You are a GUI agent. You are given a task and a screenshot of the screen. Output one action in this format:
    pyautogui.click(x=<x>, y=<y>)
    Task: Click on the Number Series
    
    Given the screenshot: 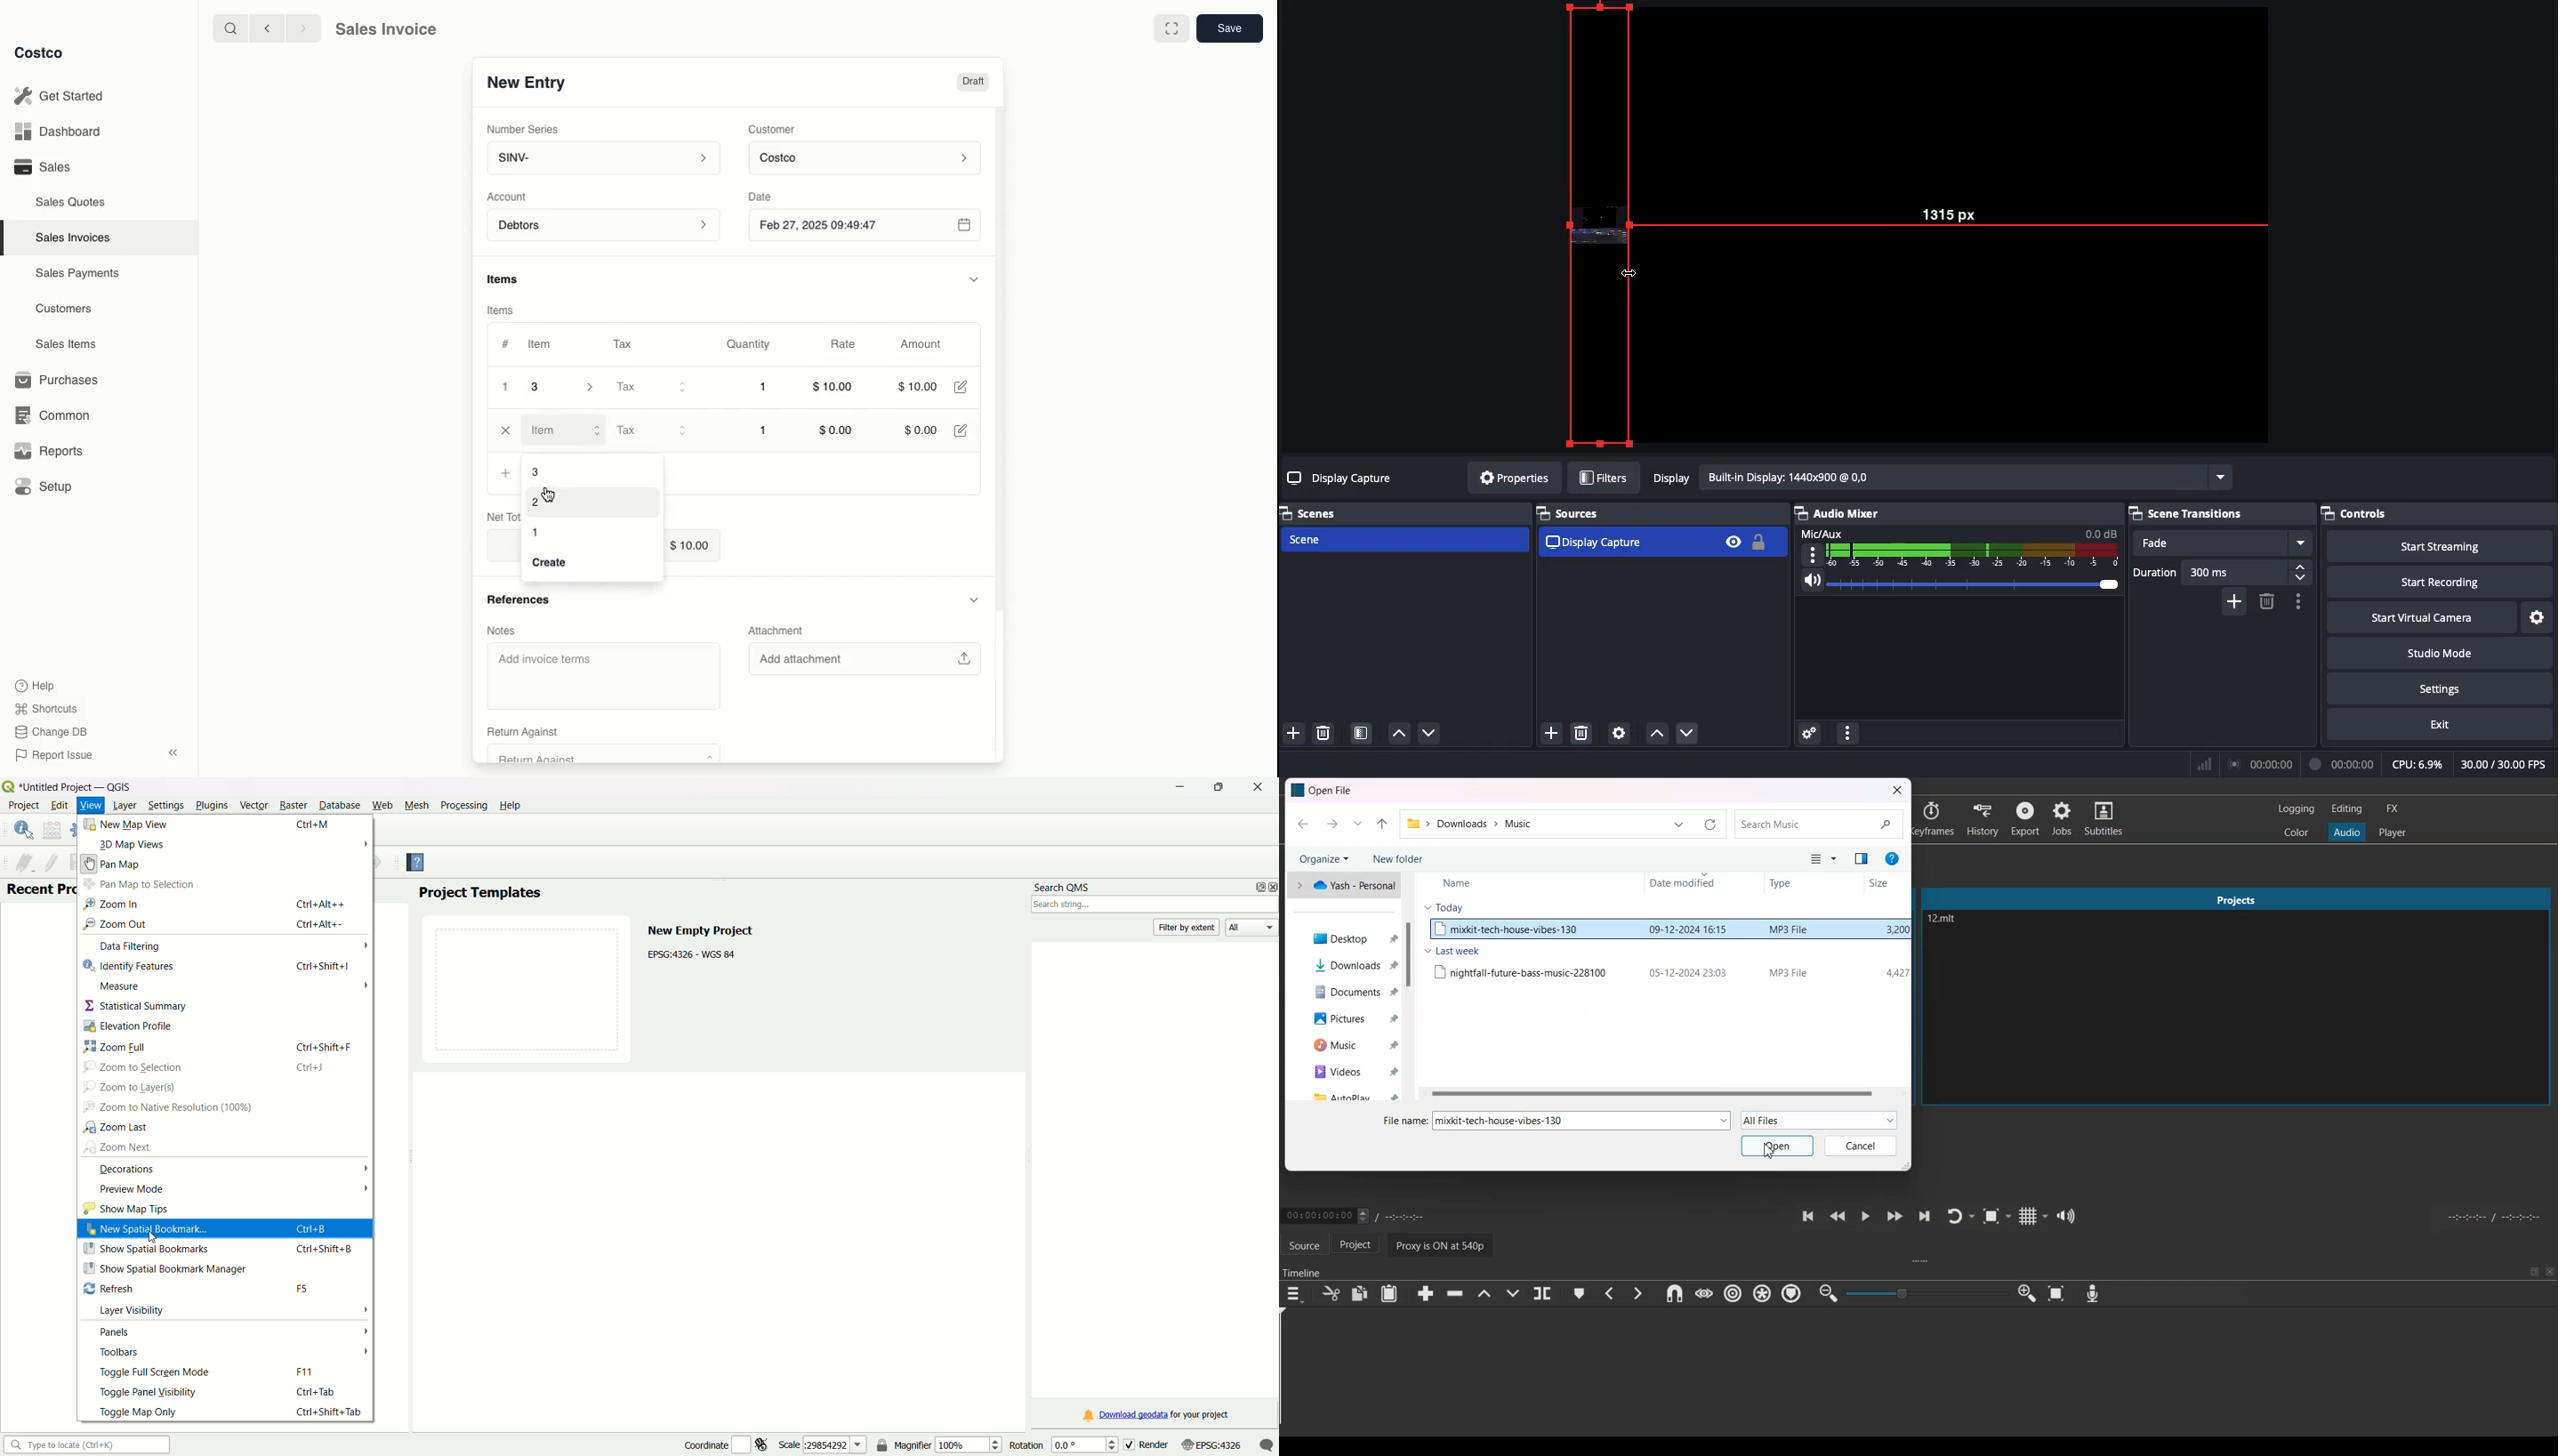 What is the action you would take?
    pyautogui.click(x=524, y=128)
    